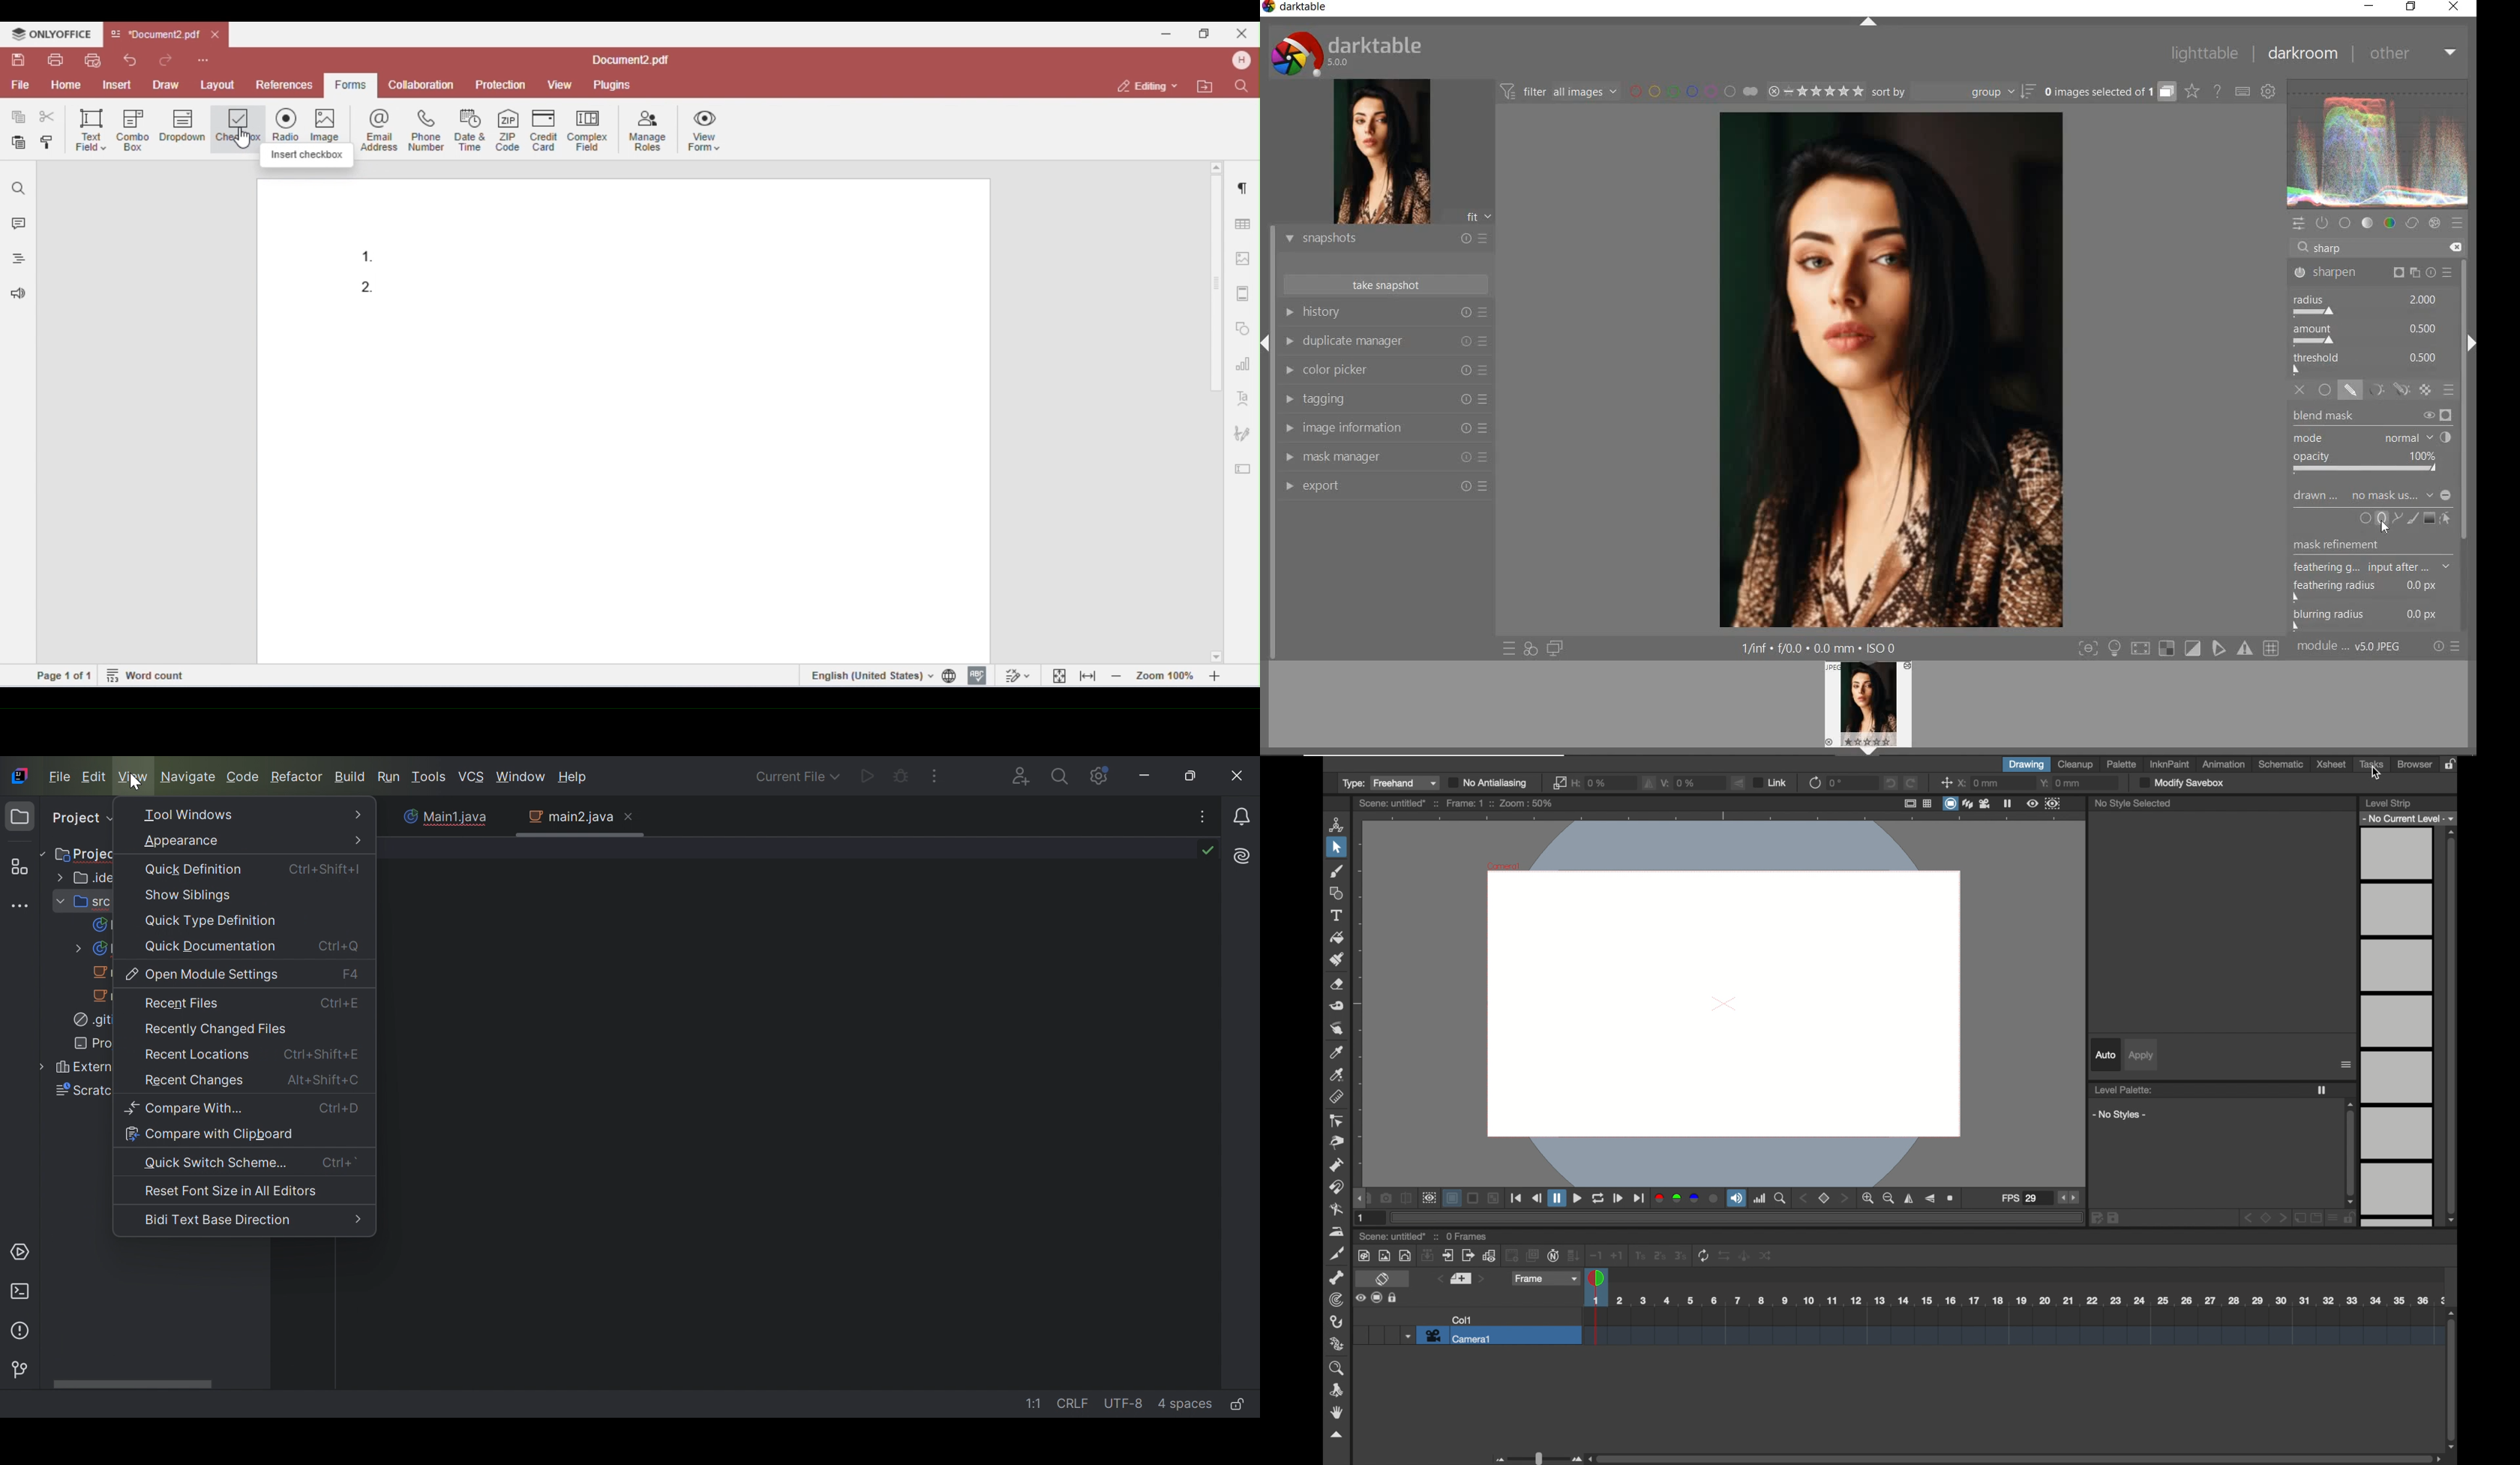  What do you see at coordinates (2349, 645) in the screenshot?
I see `module..v50JPEG` at bounding box center [2349, 645].